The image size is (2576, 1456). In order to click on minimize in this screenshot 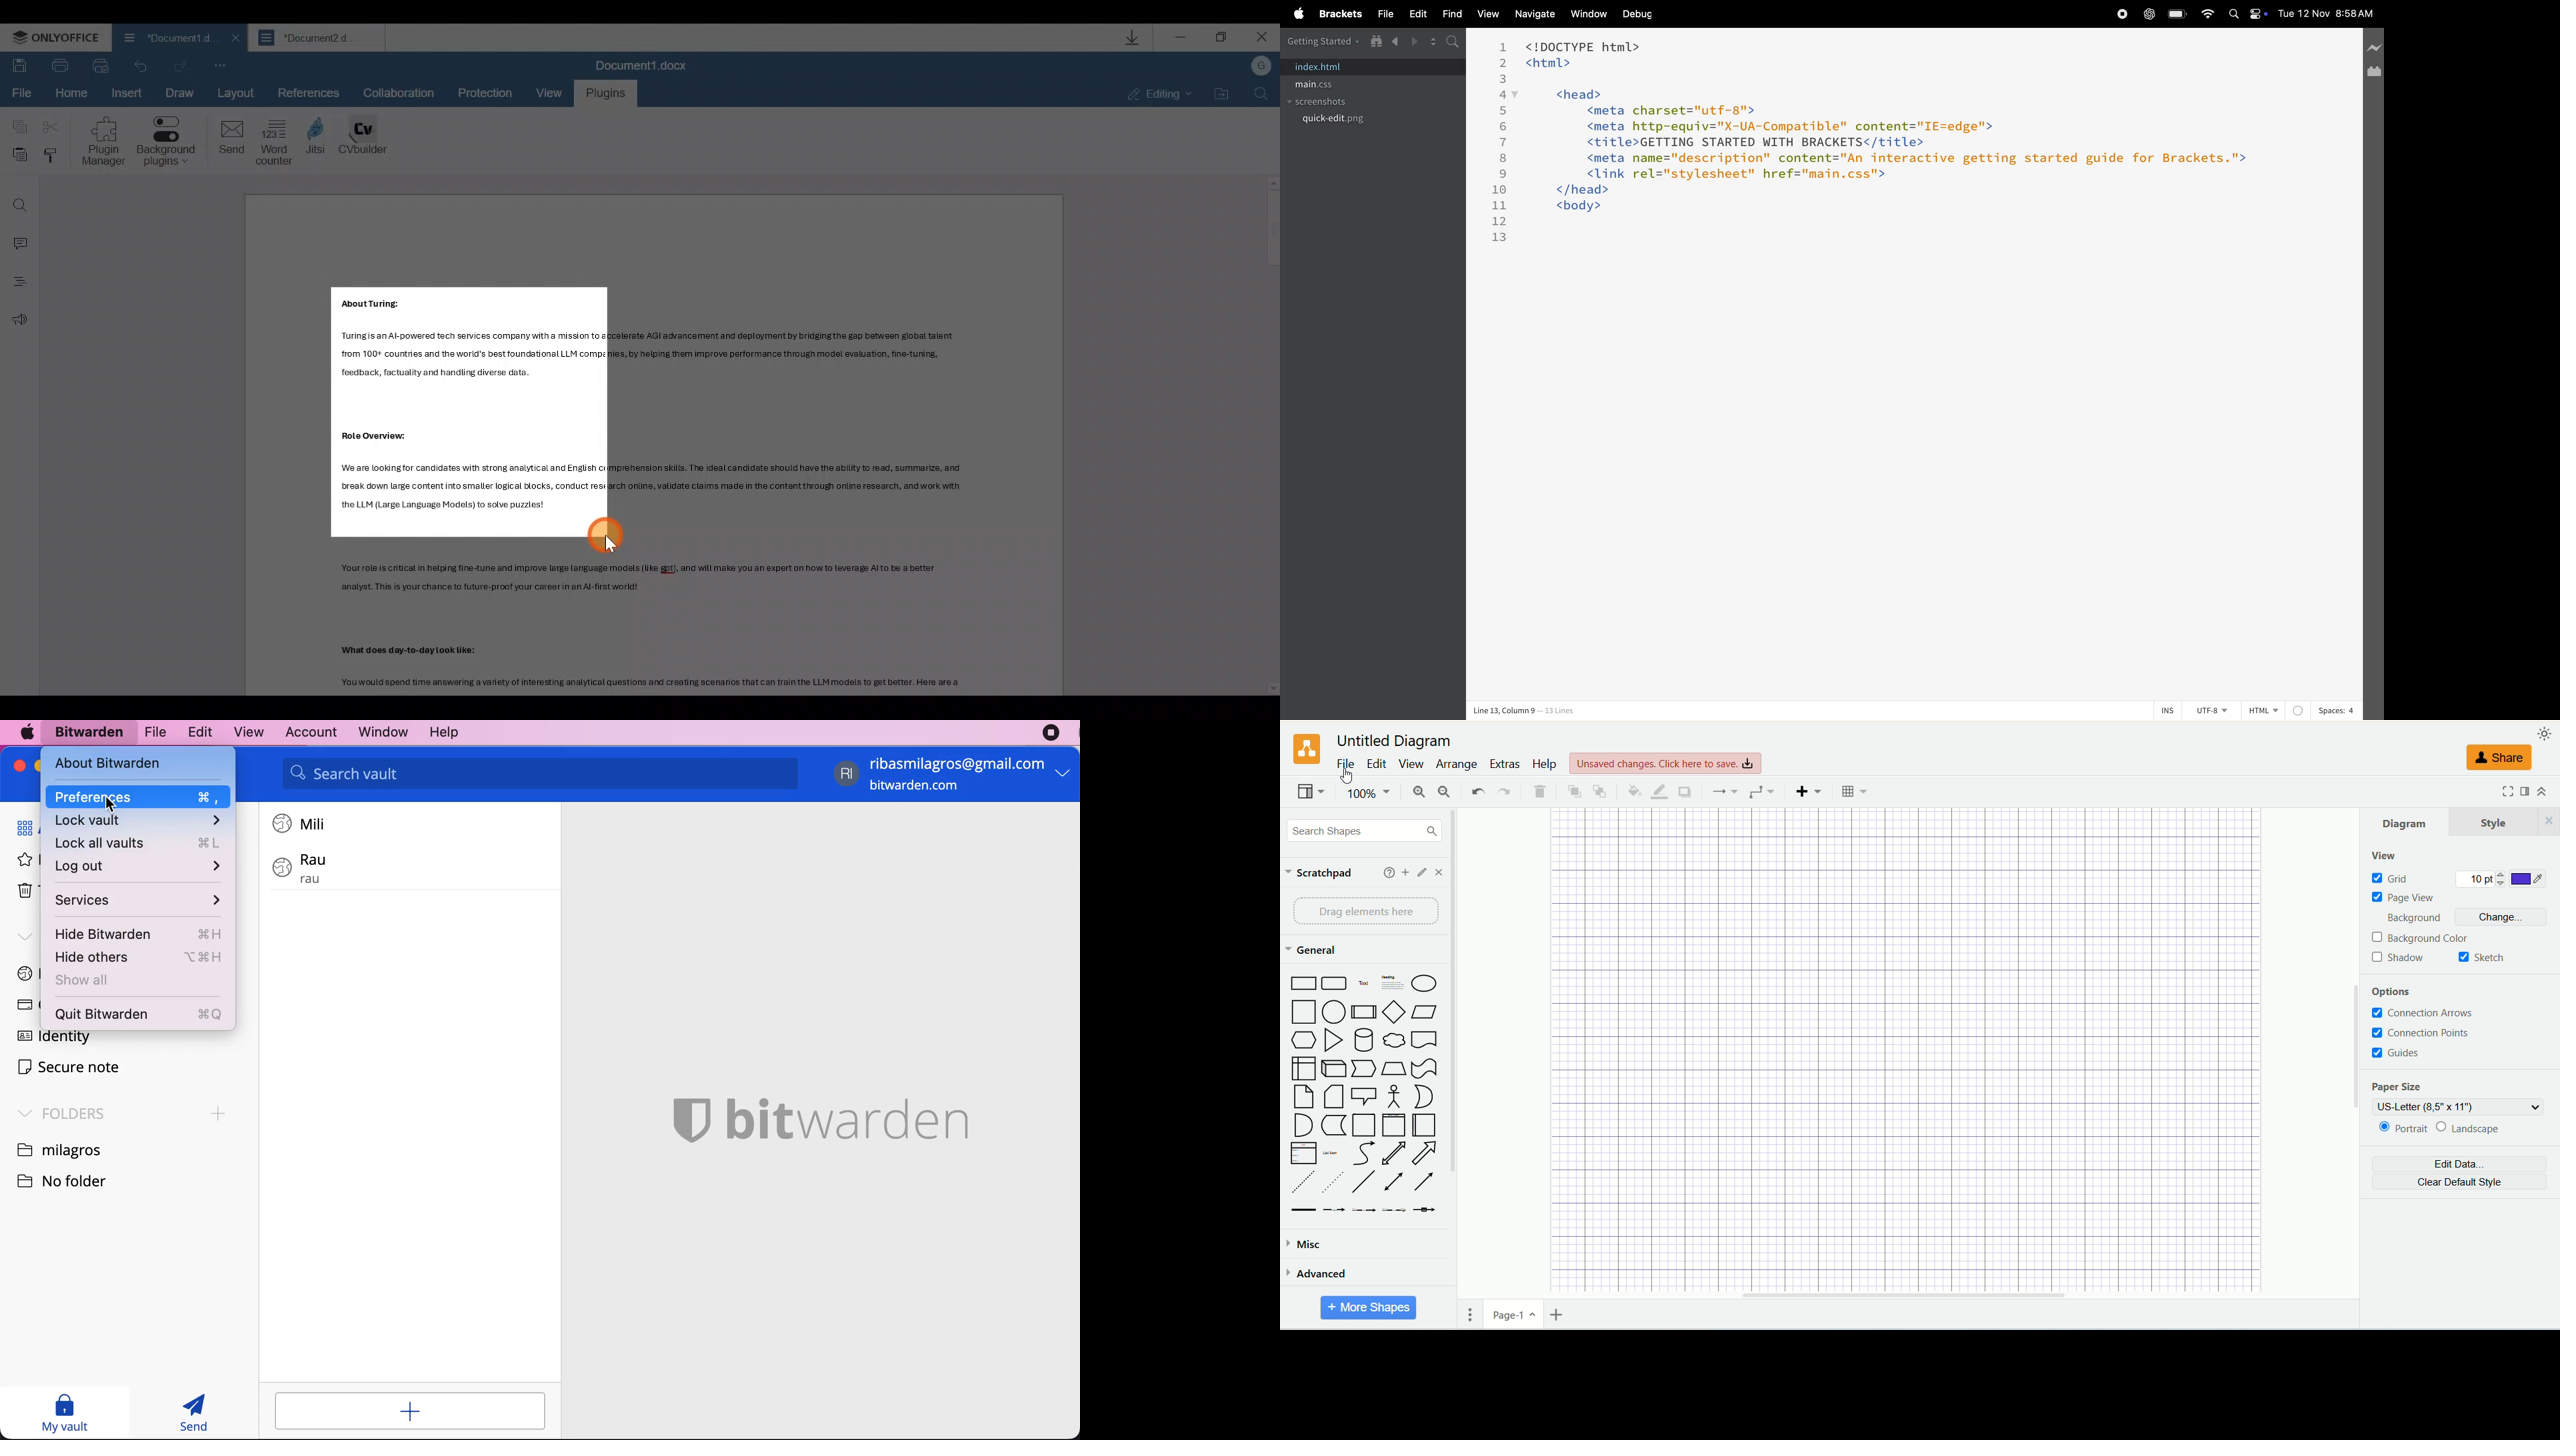, I will do `click(38, 766)`.